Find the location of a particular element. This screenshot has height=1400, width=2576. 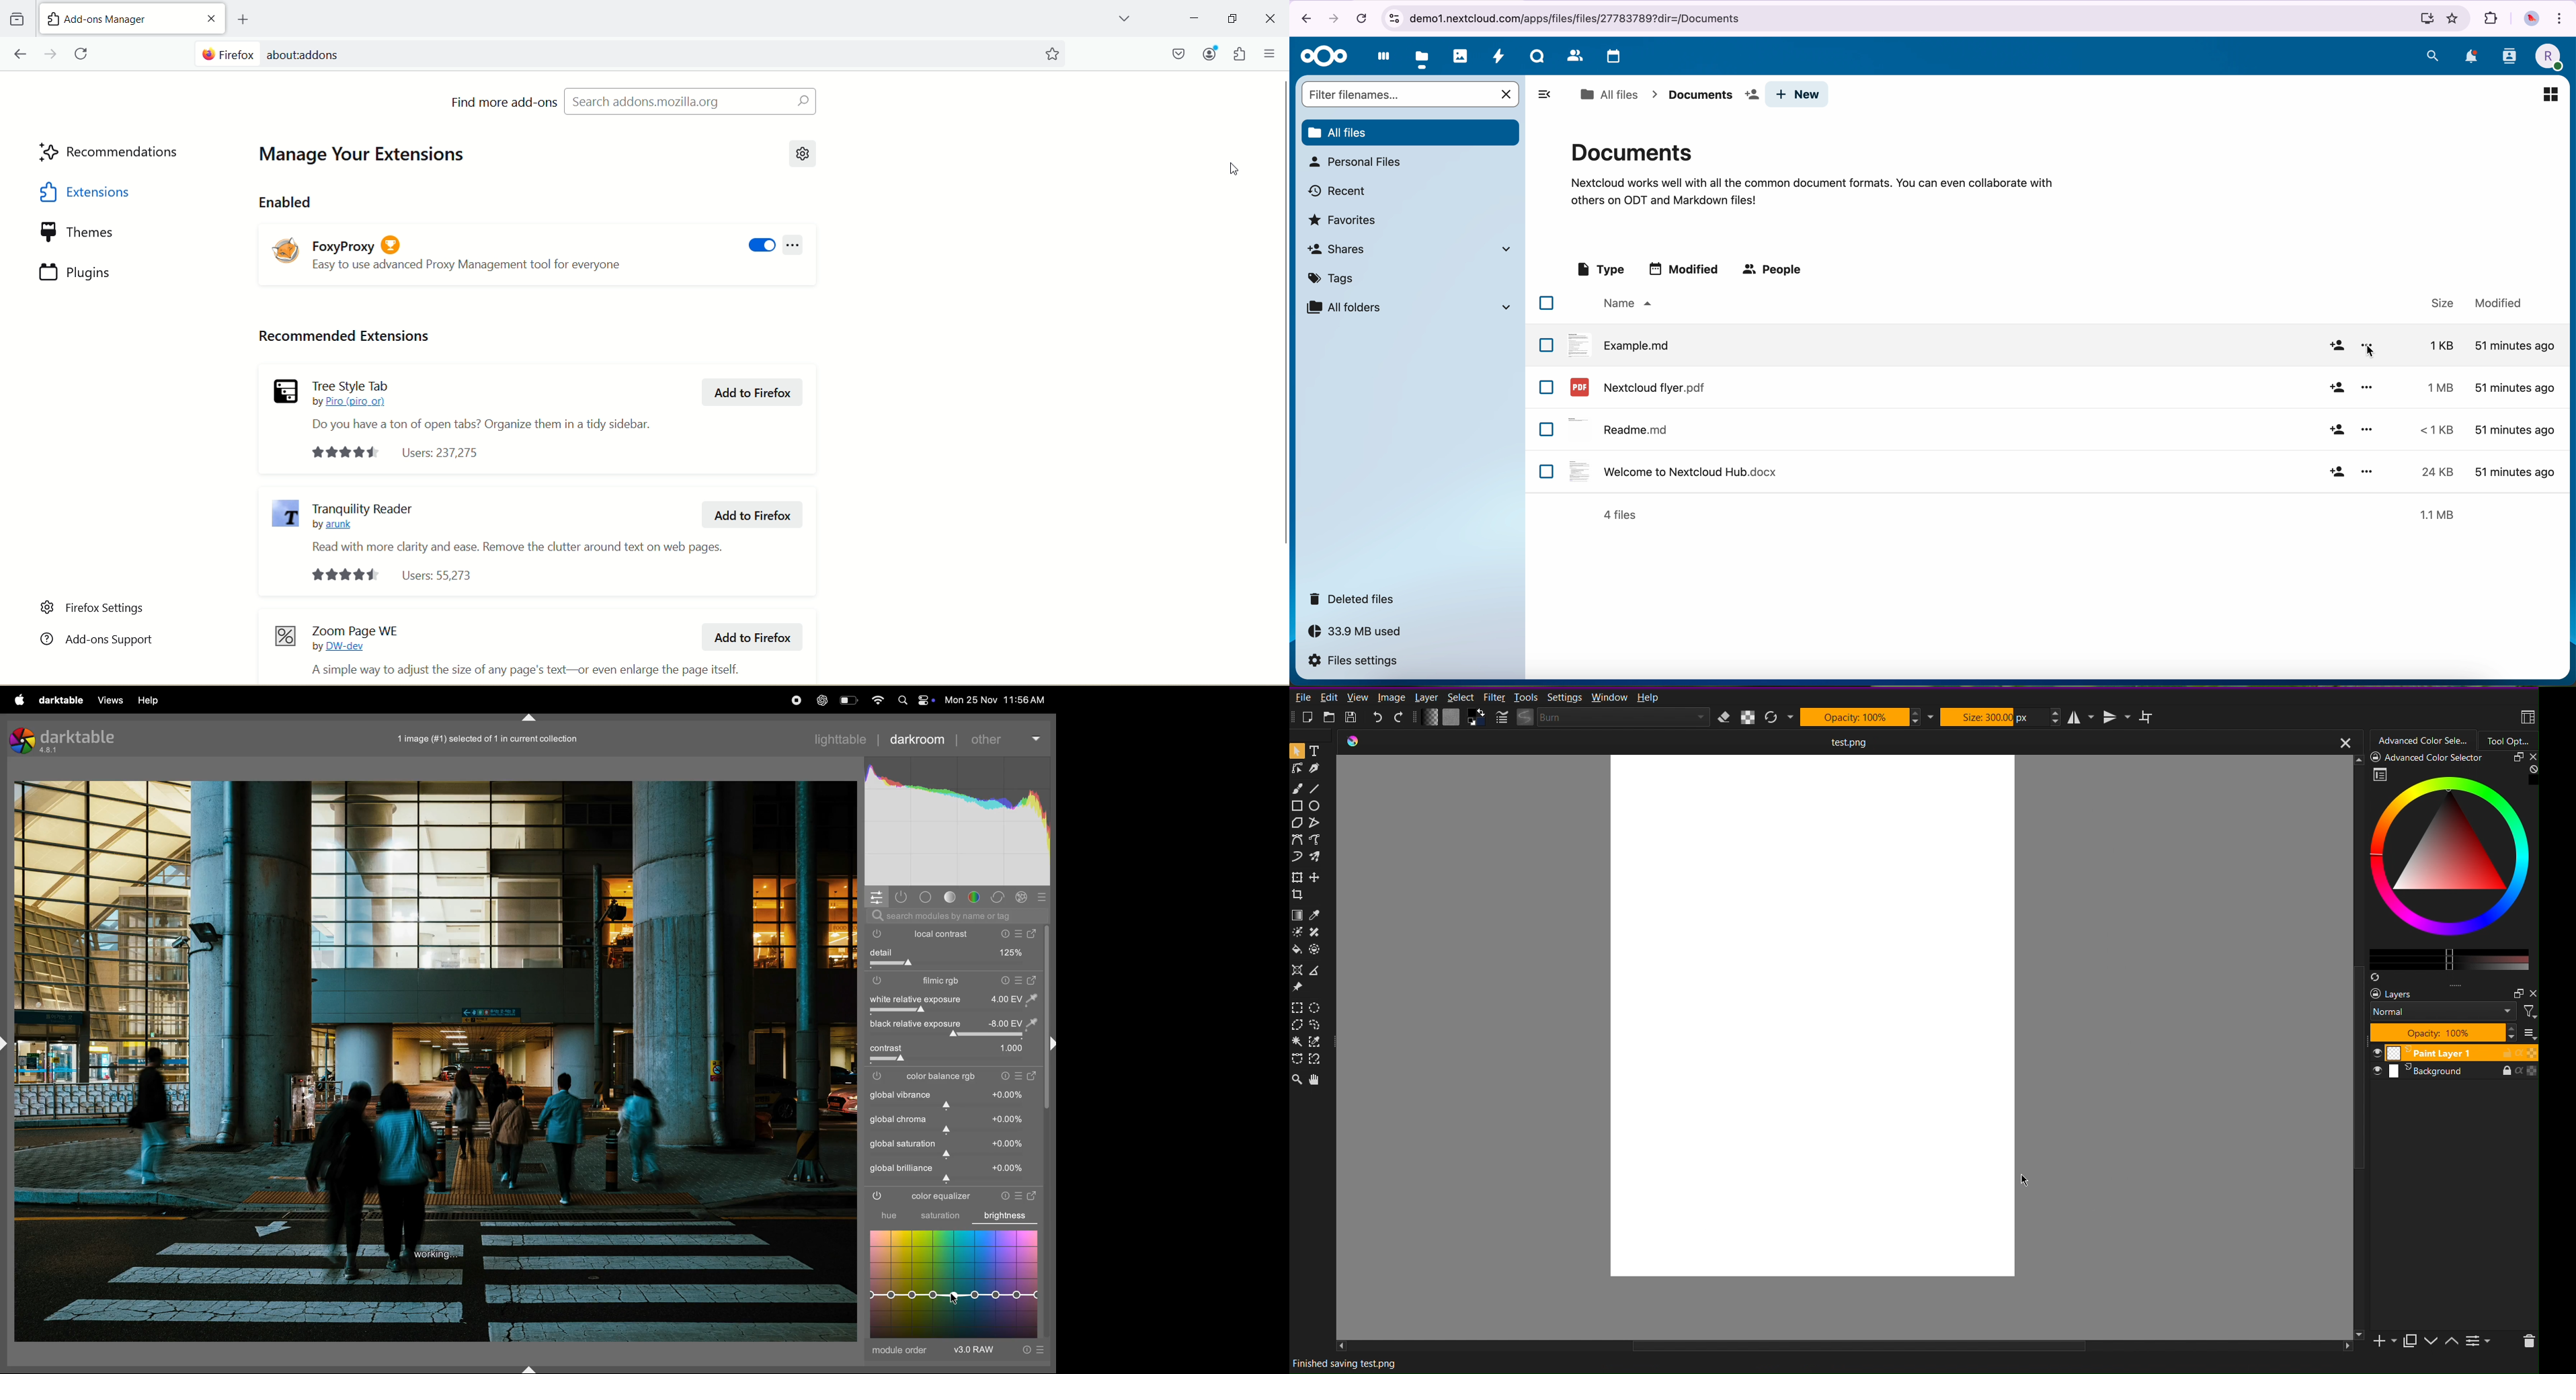

Assistant Tools is located at coordinates (1309, 980).